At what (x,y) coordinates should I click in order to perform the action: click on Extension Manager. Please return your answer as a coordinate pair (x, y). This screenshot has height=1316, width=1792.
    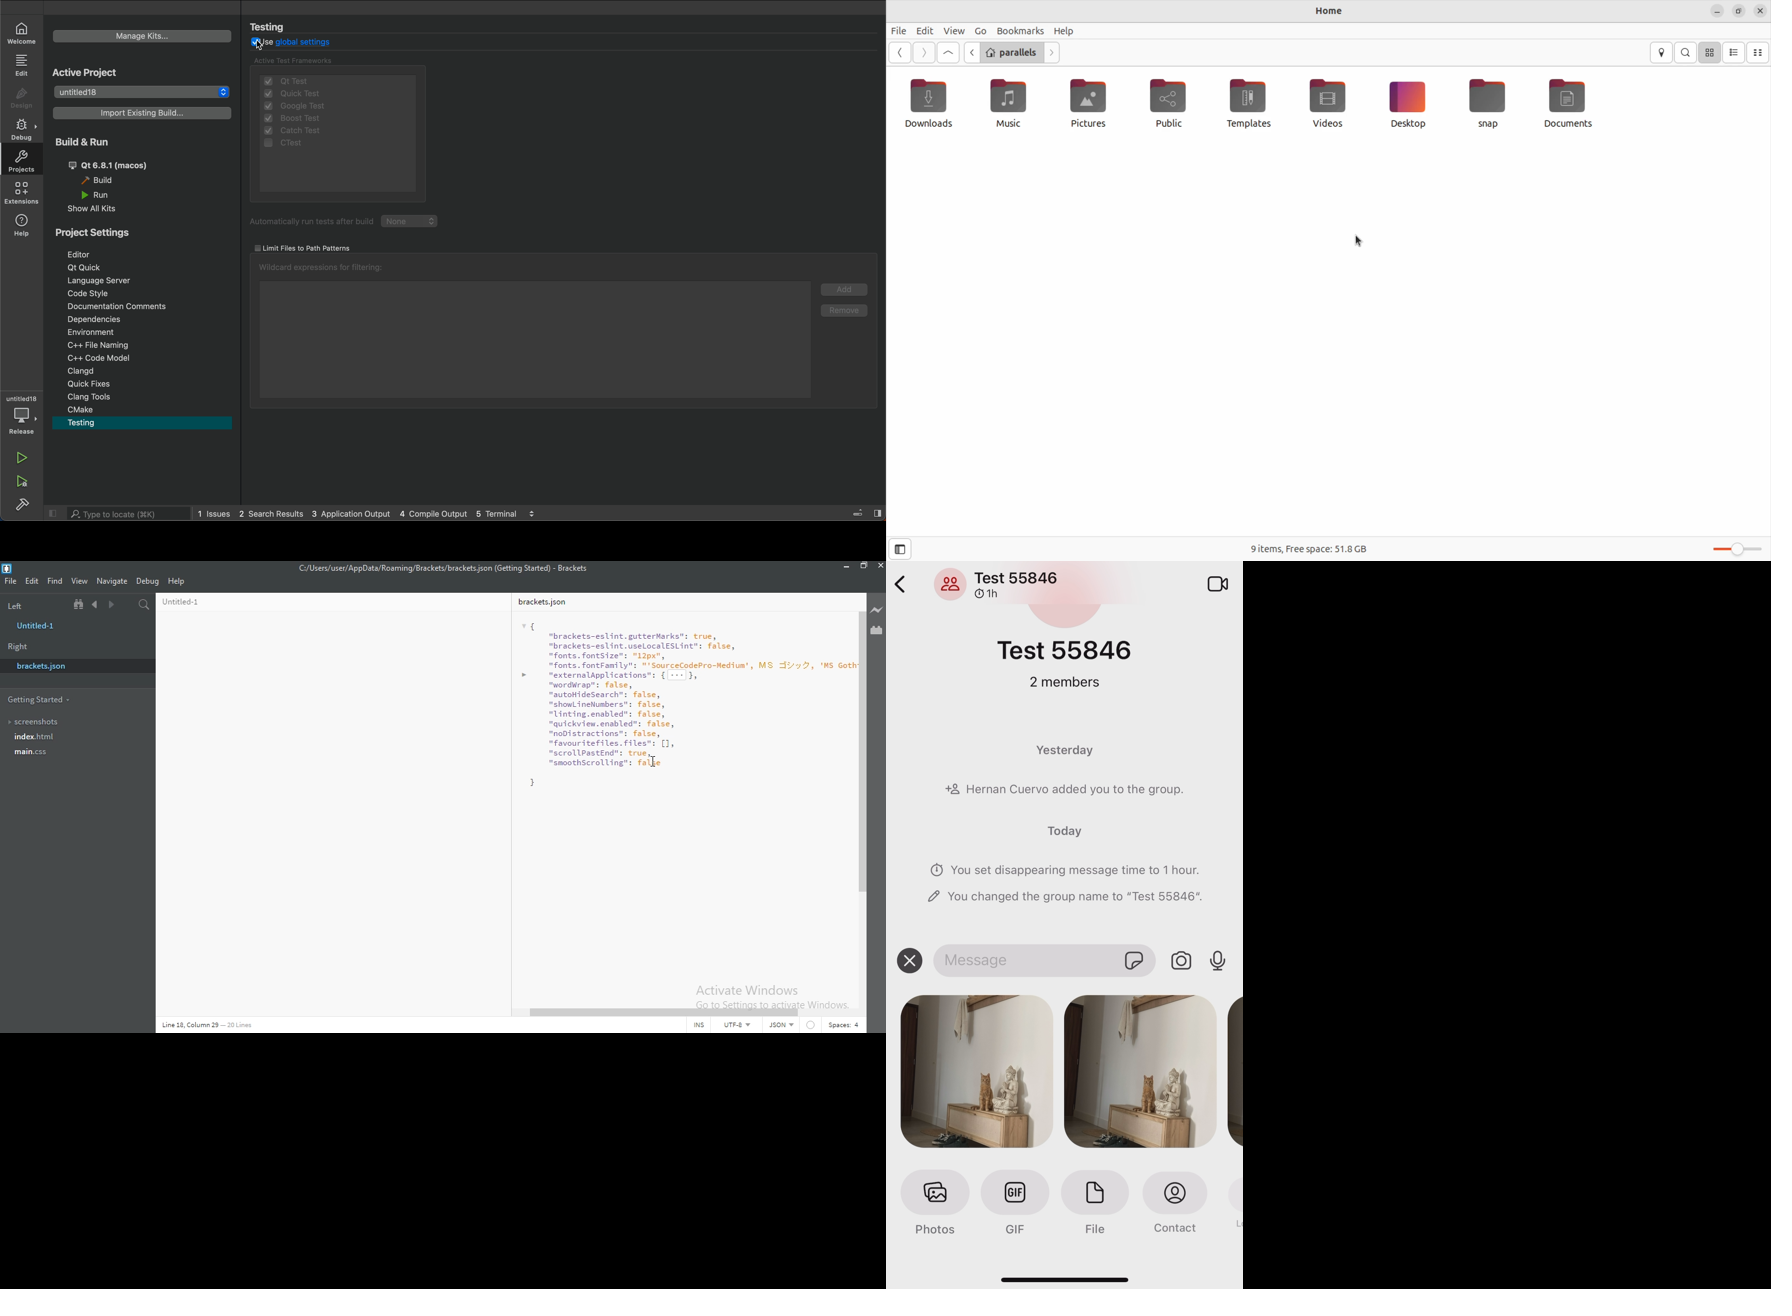
    Looking at the image, I should click on (877, 630).